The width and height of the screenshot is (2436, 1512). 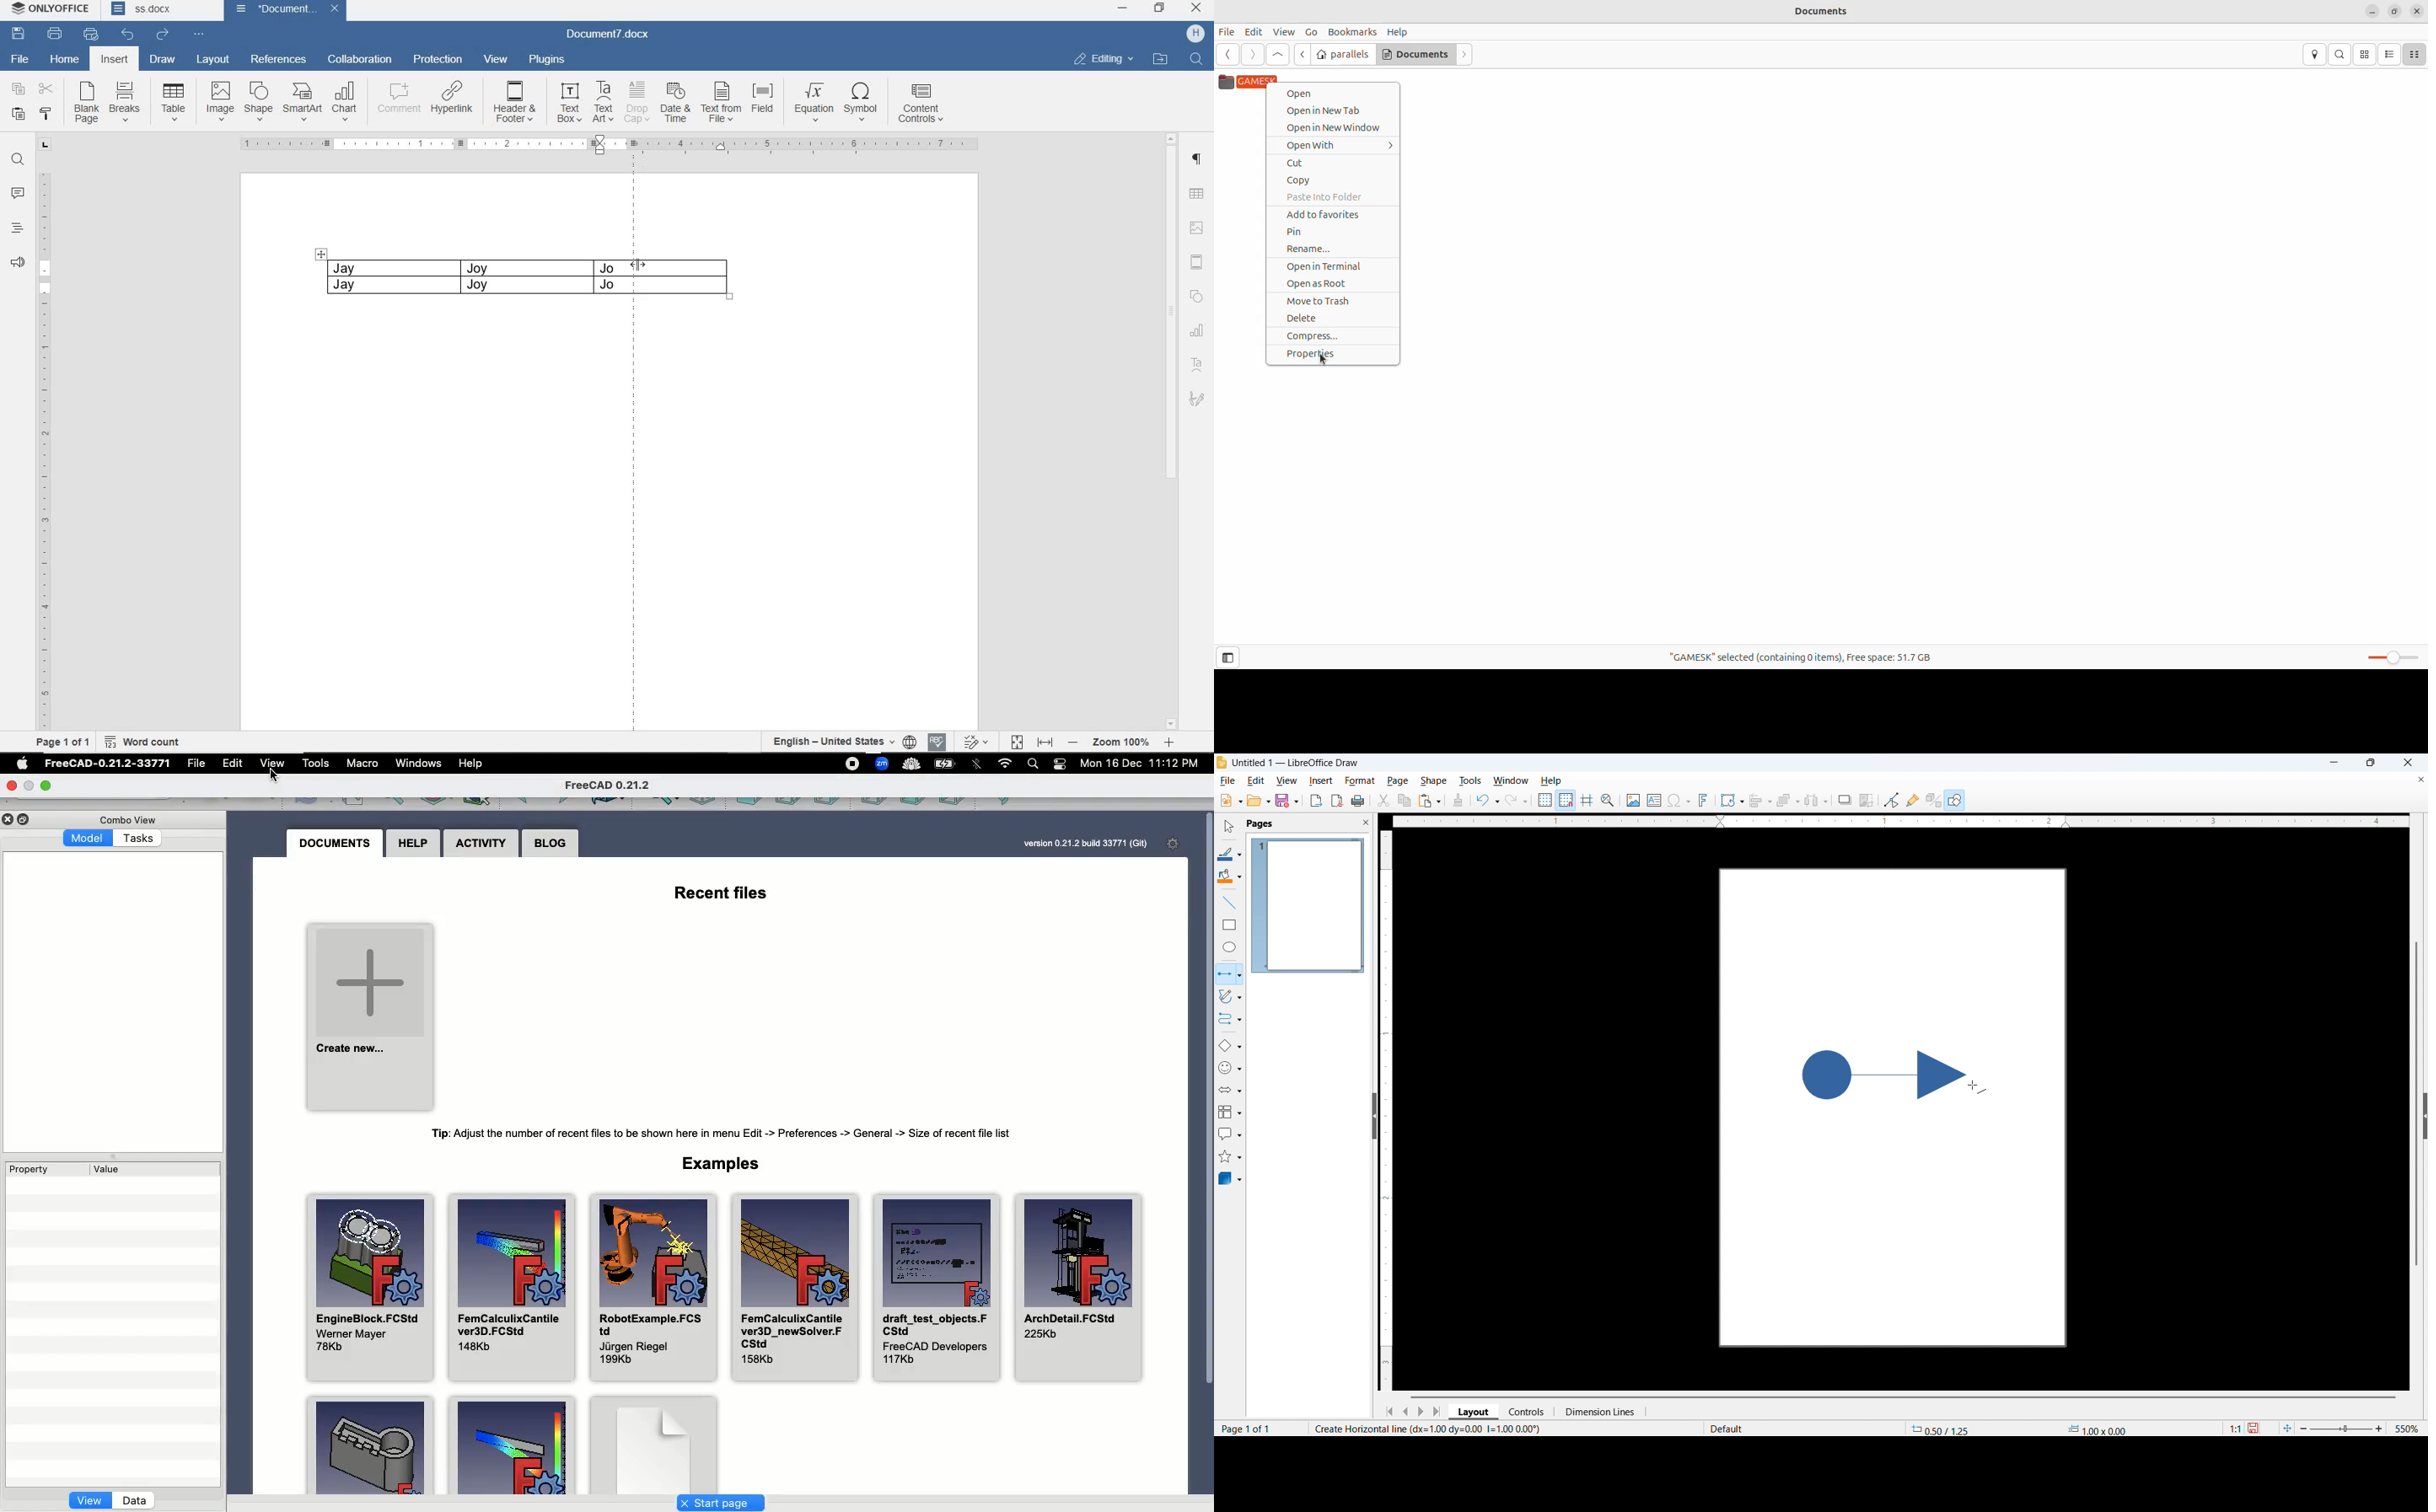 I want to click on TABLE, so click(x=1197, y=192).